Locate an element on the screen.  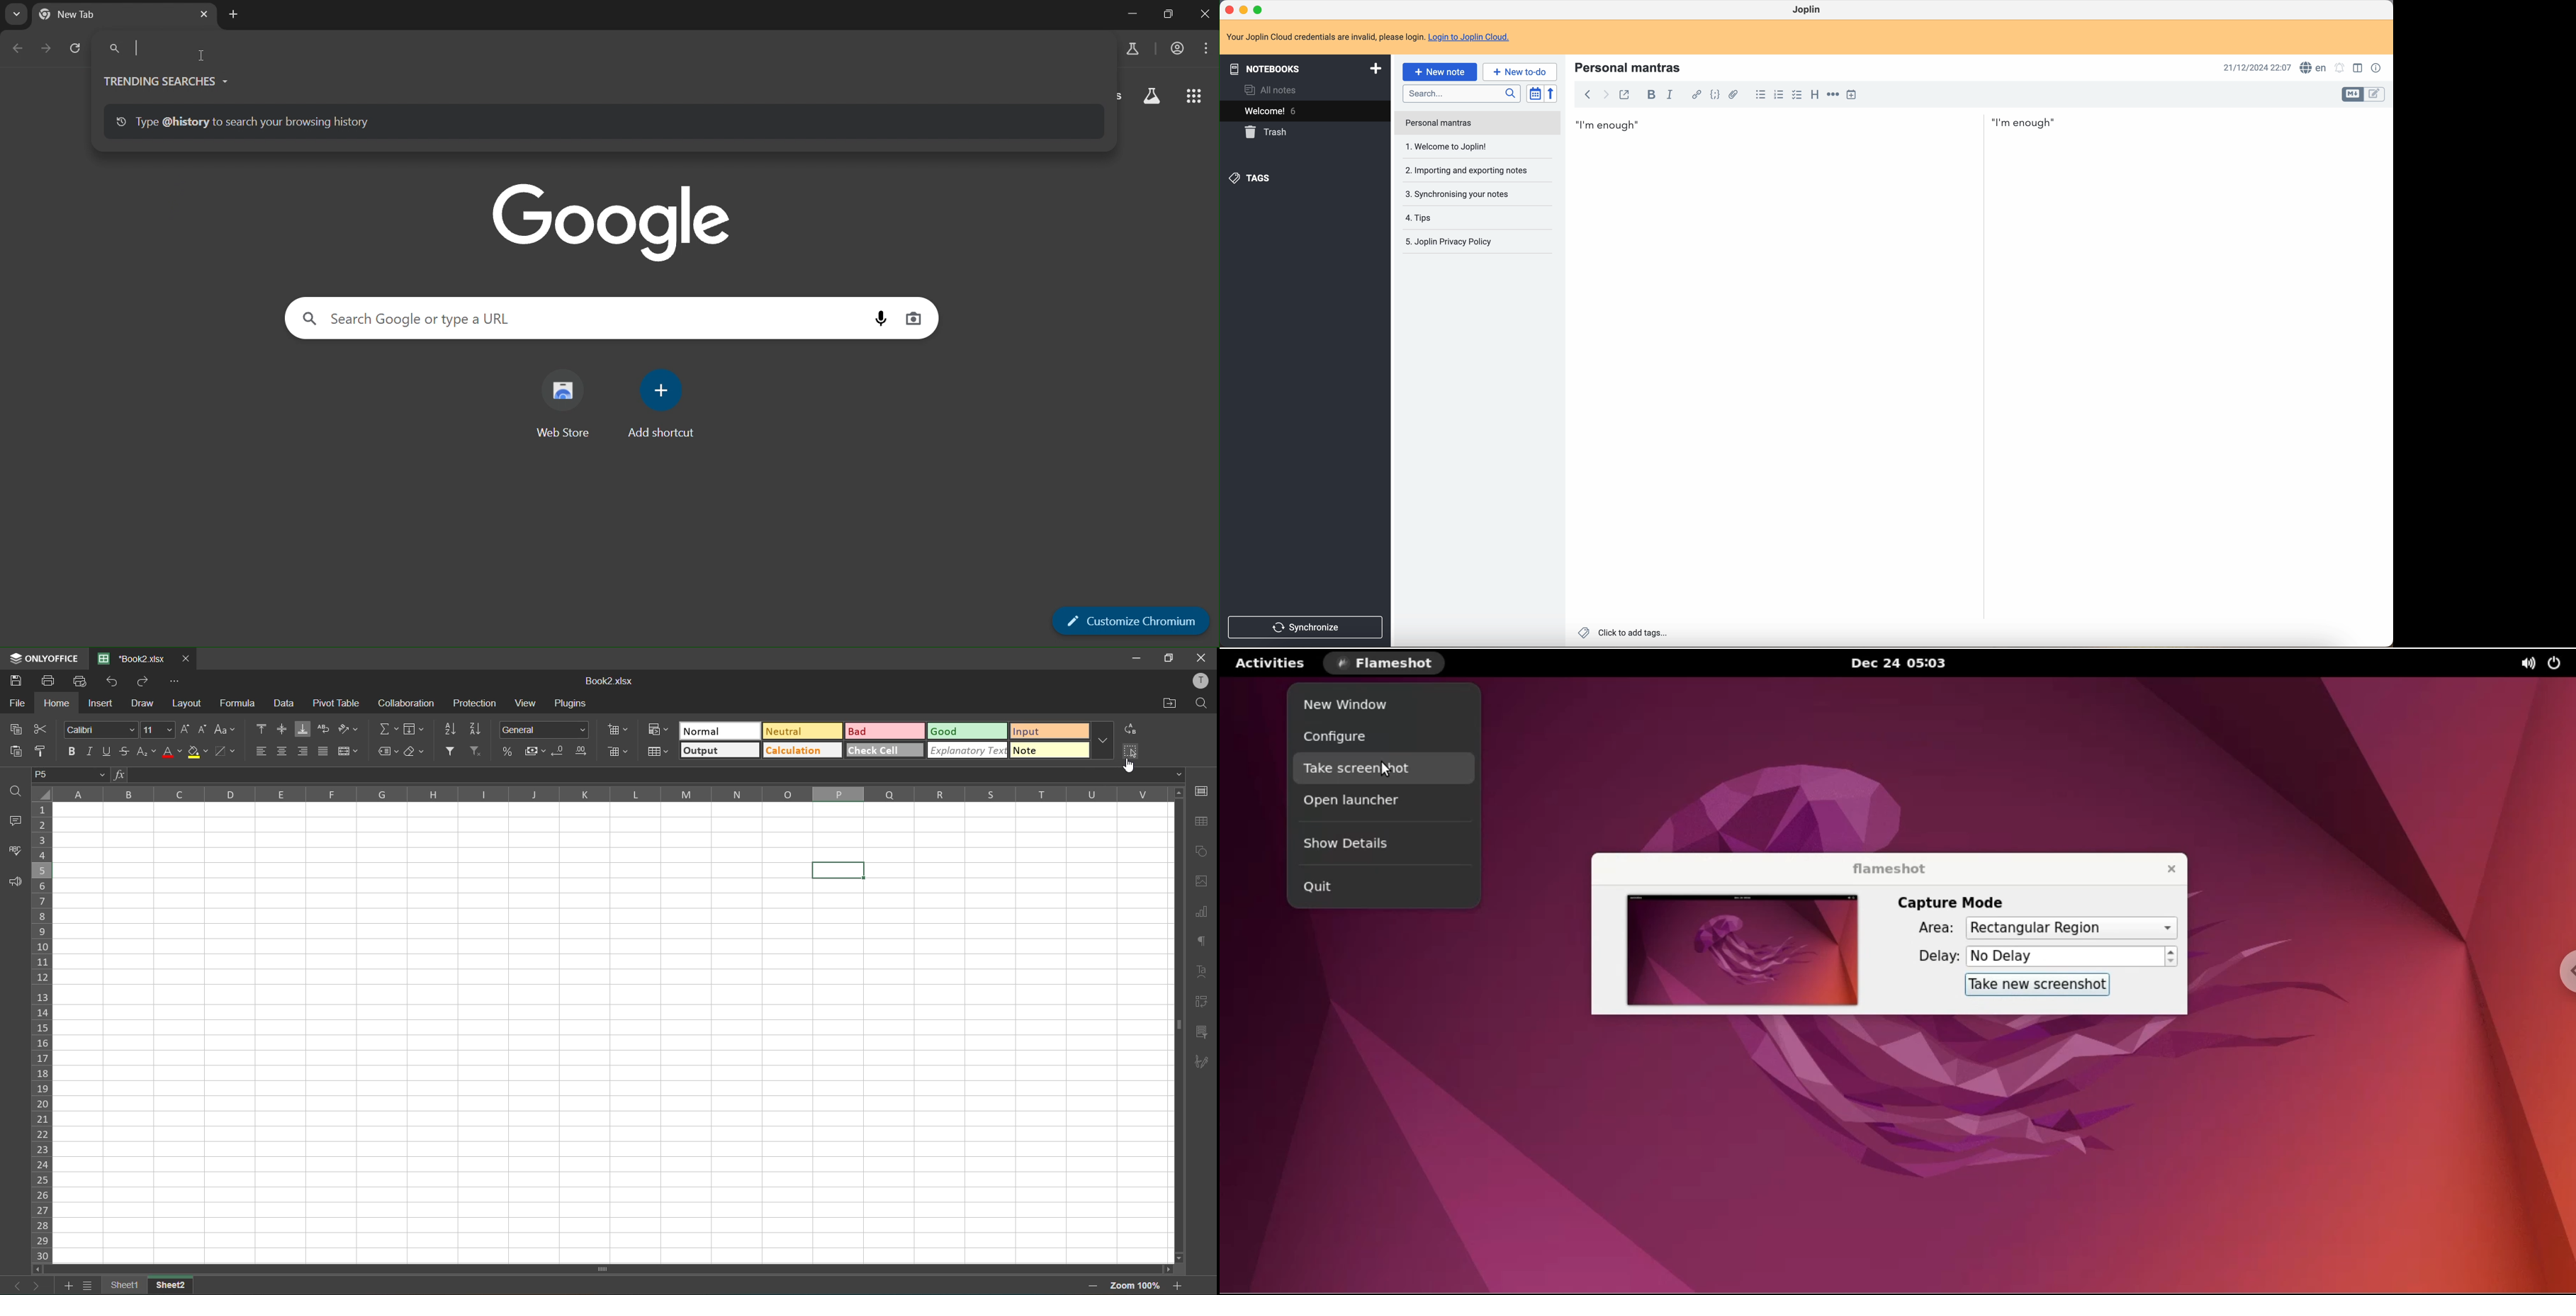
sheet list is located at coordinates (91, 1287).